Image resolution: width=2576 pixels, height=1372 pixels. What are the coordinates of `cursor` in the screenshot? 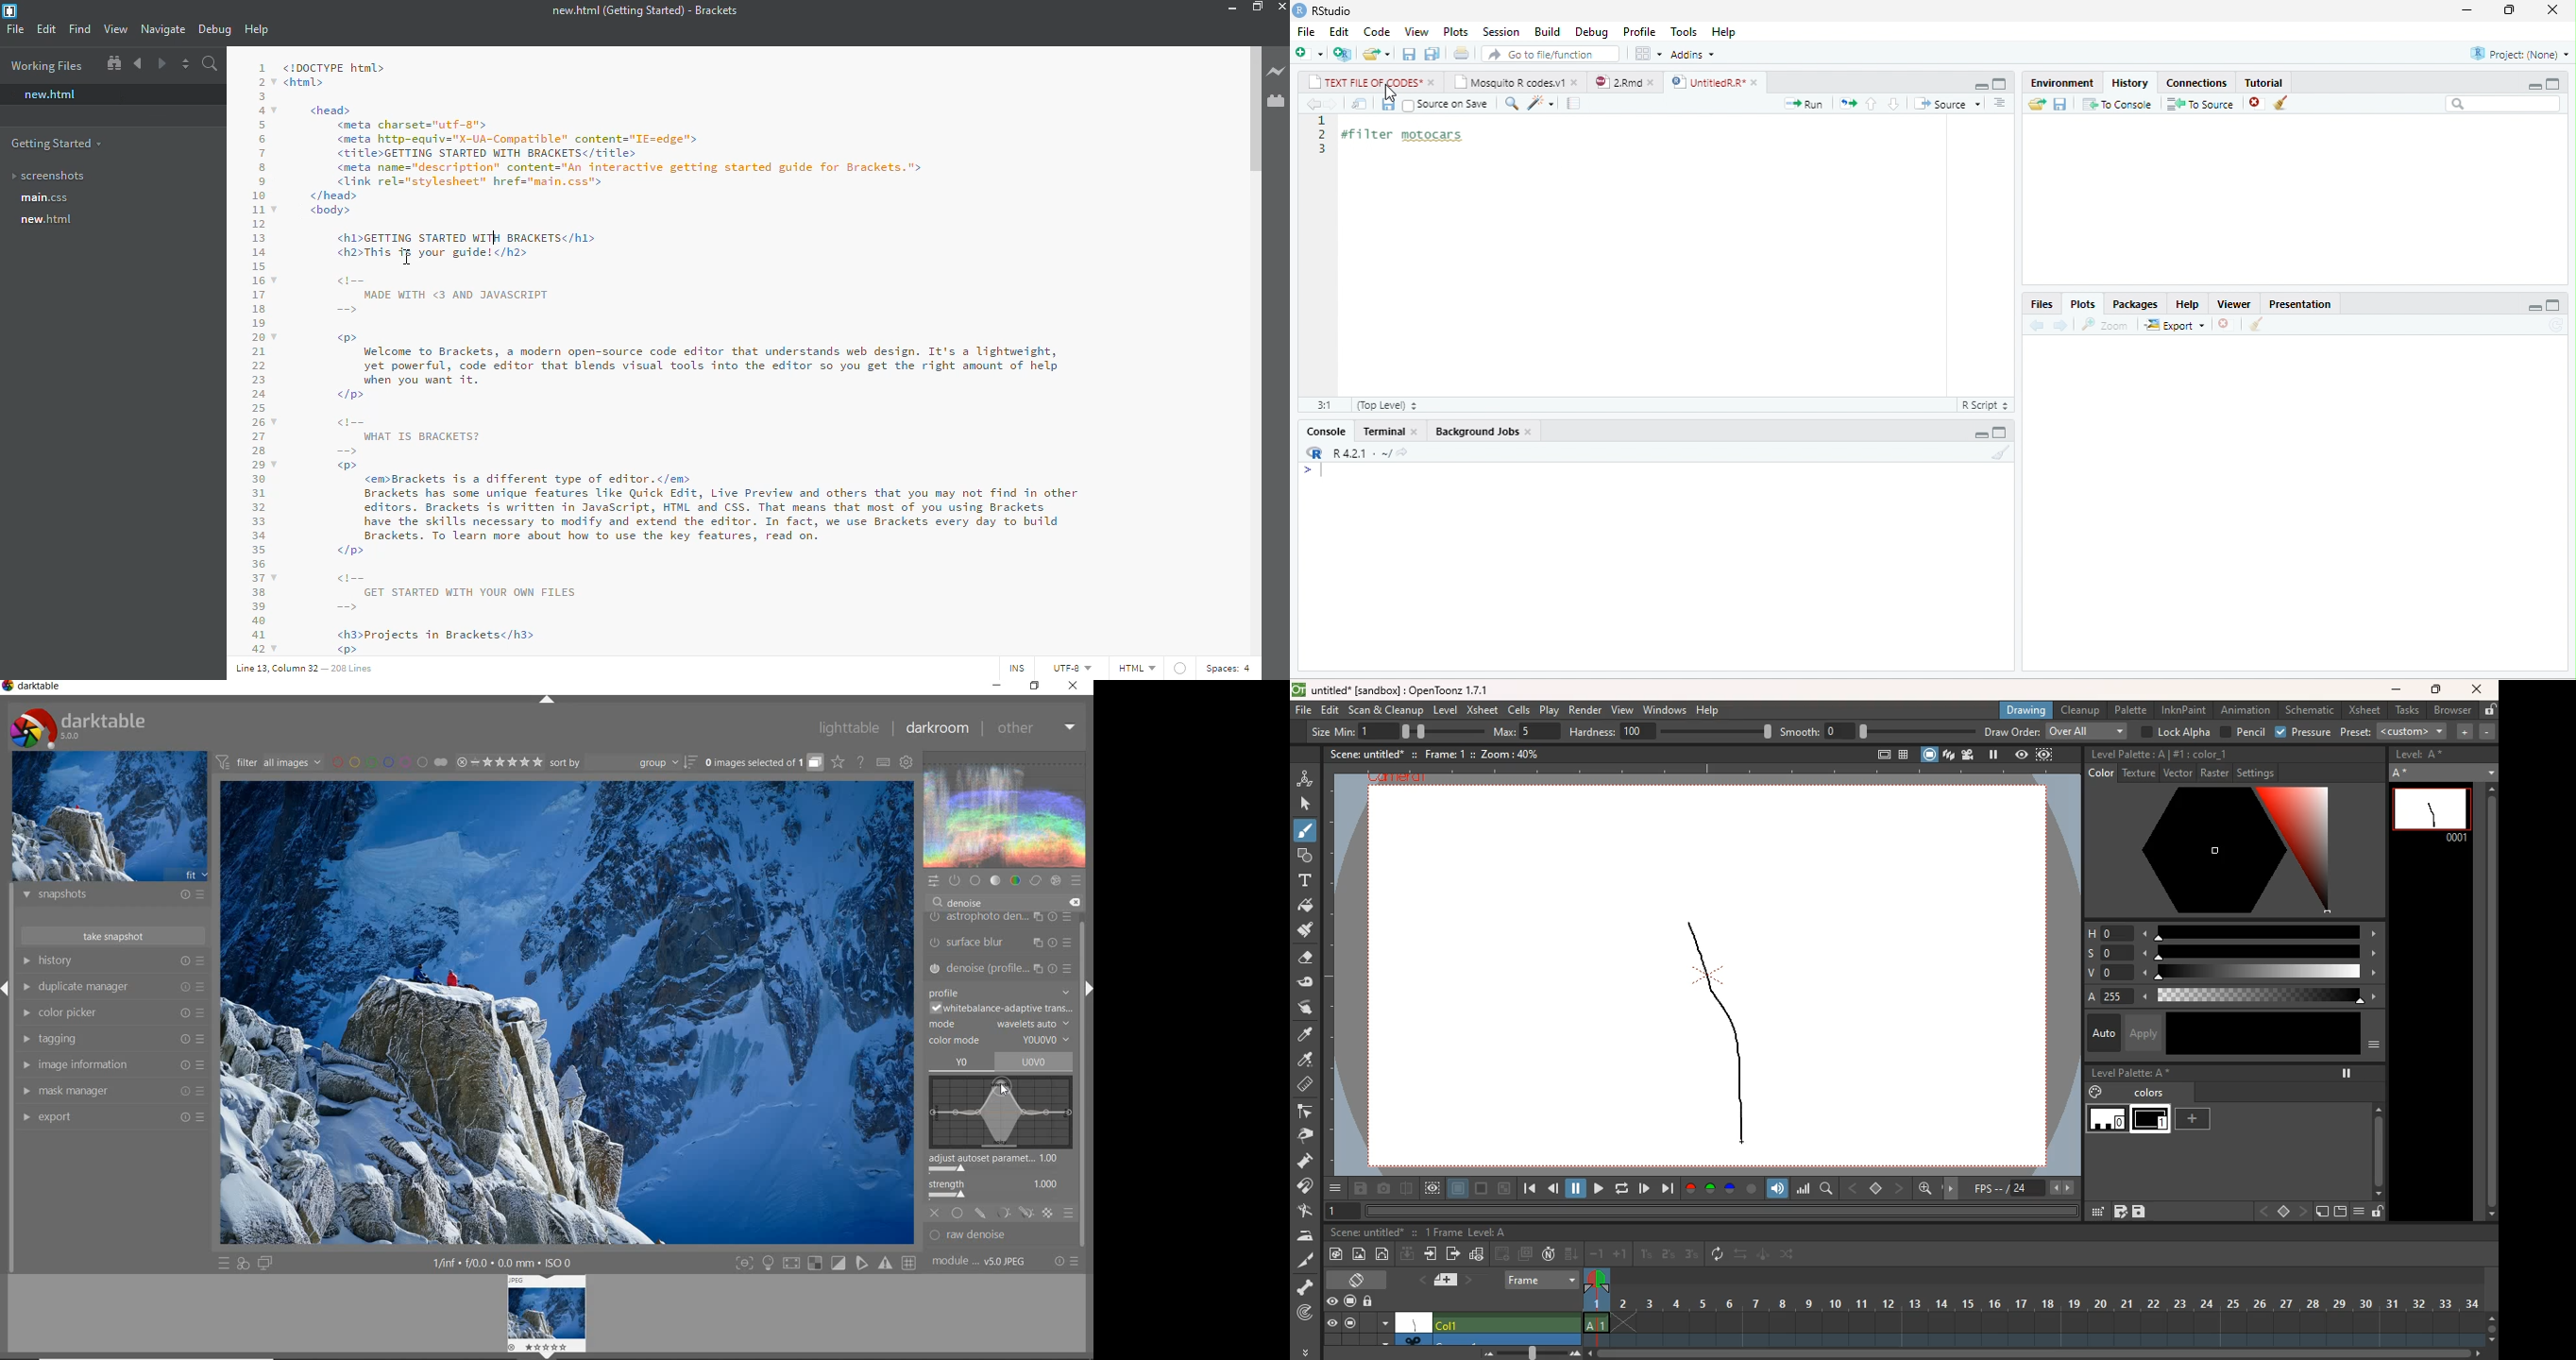 It's located at (1392, 95).